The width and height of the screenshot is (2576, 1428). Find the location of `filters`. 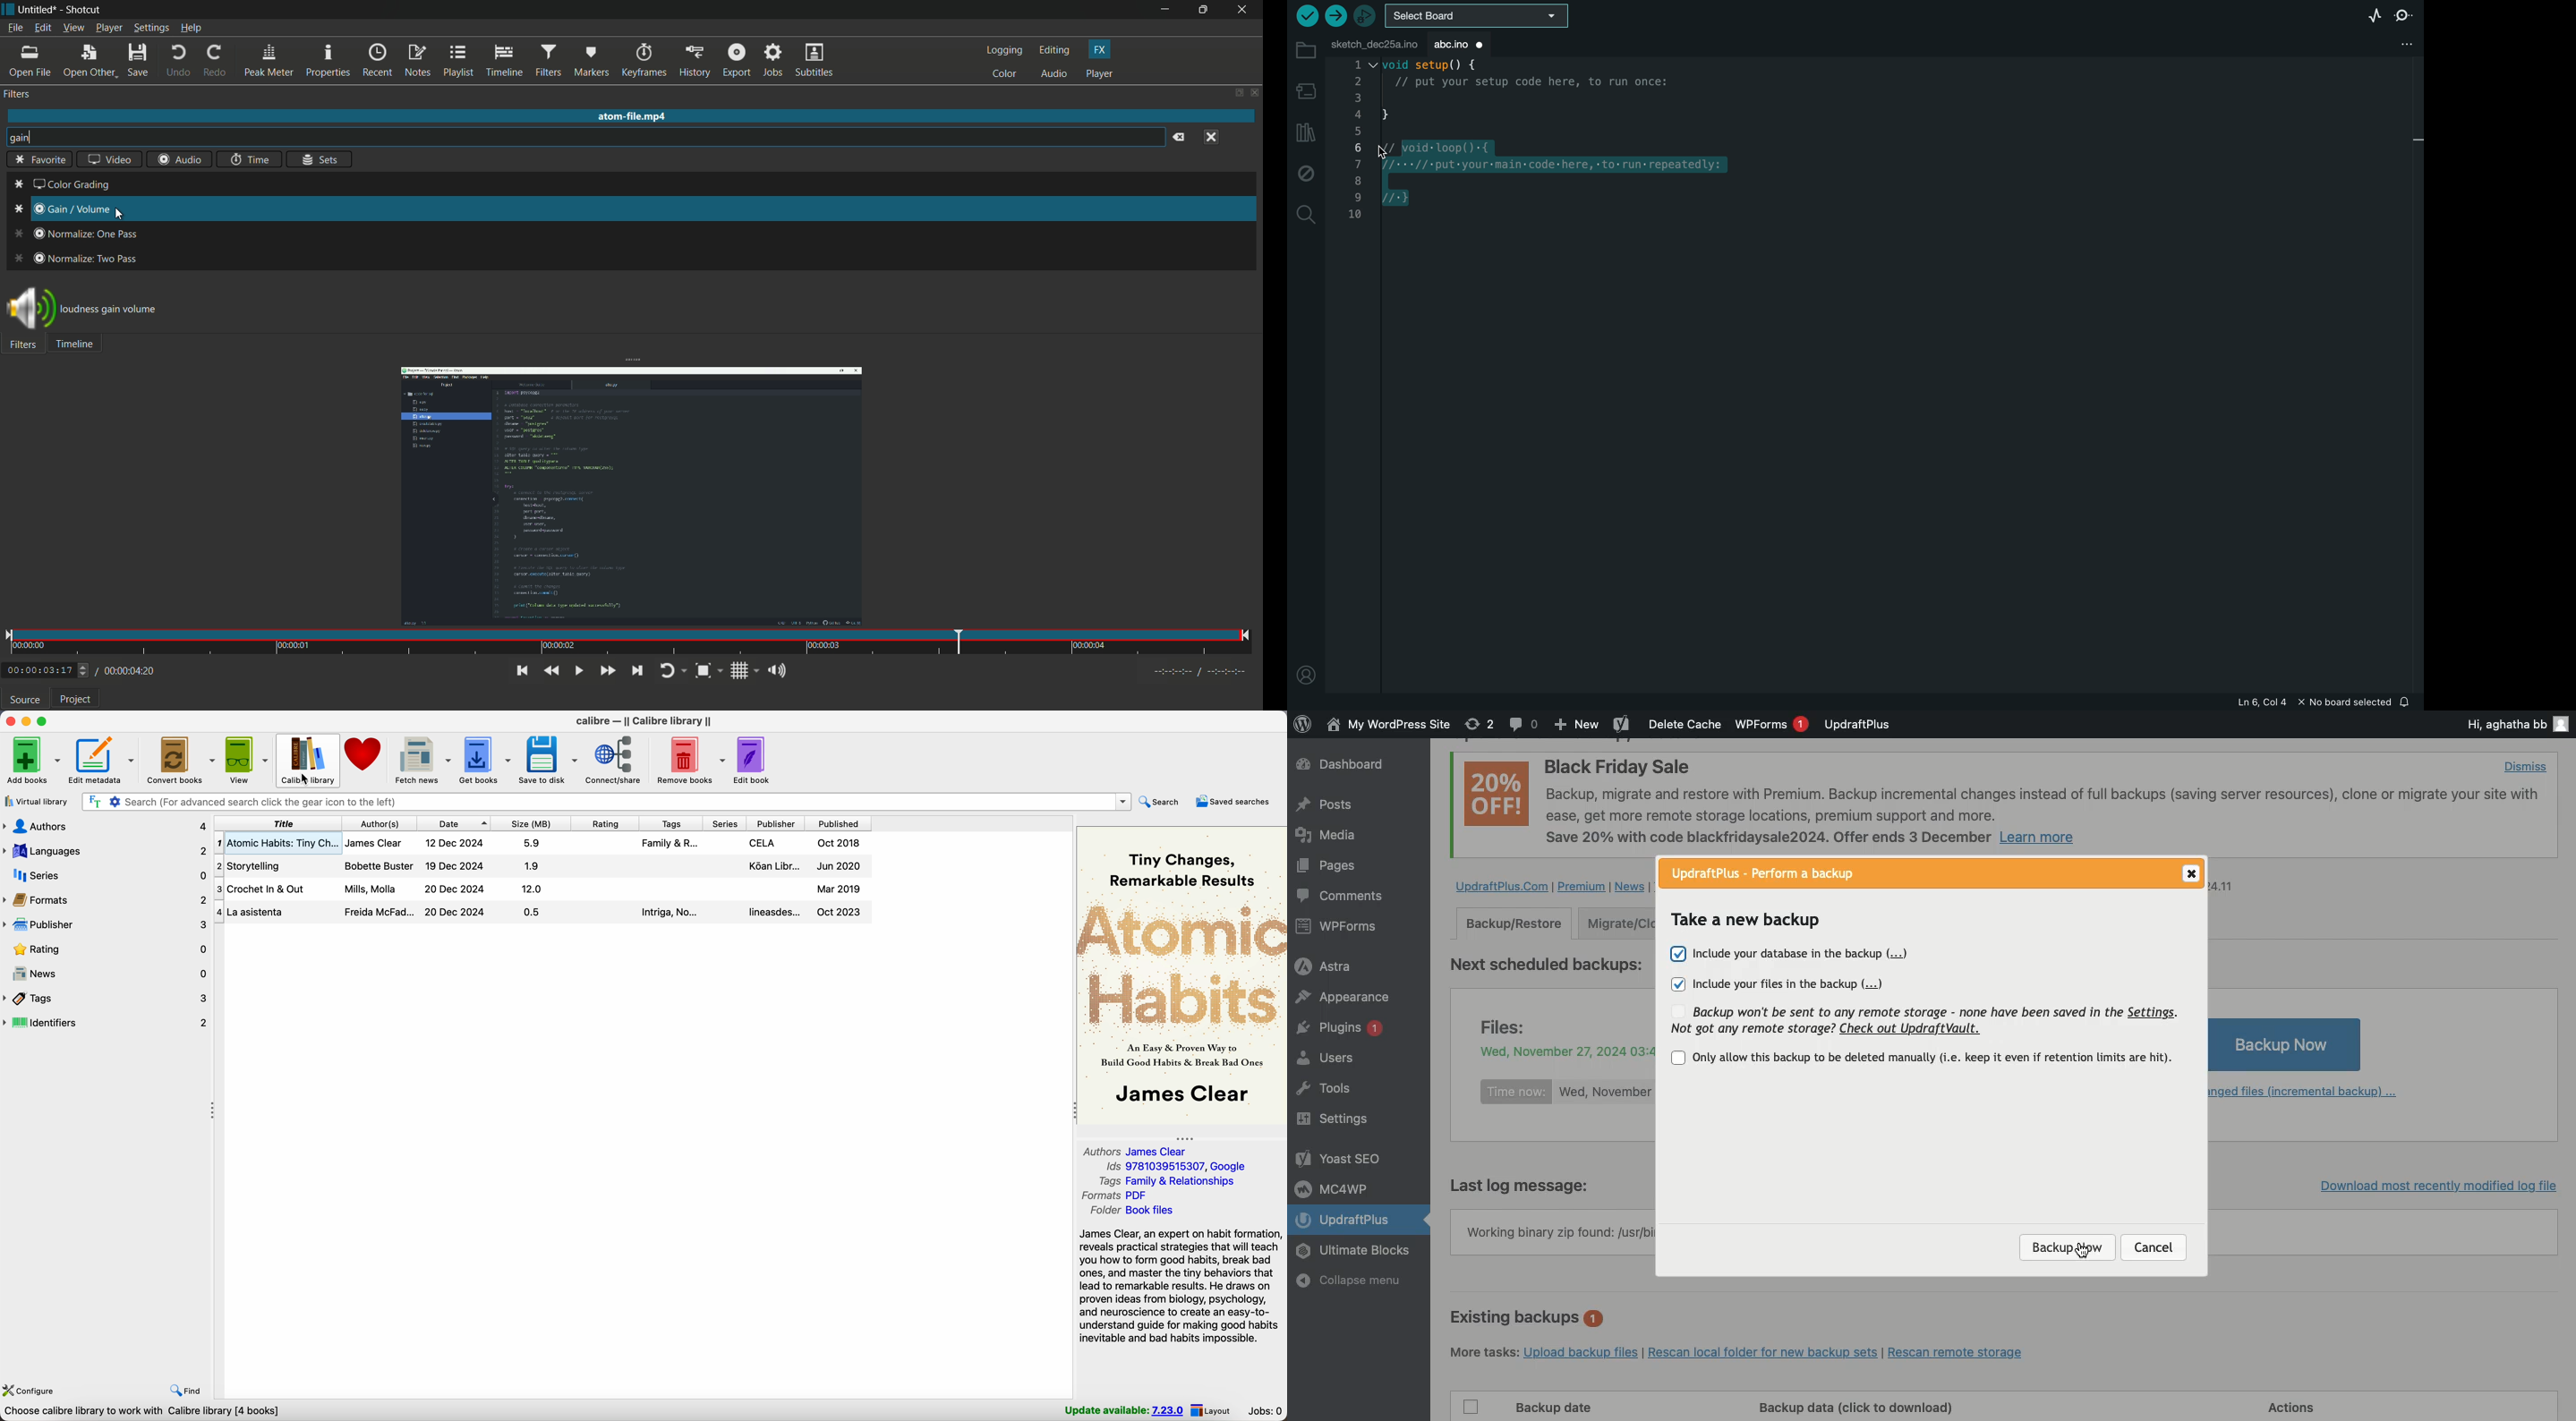

filters is located at coordinates (548, 61).